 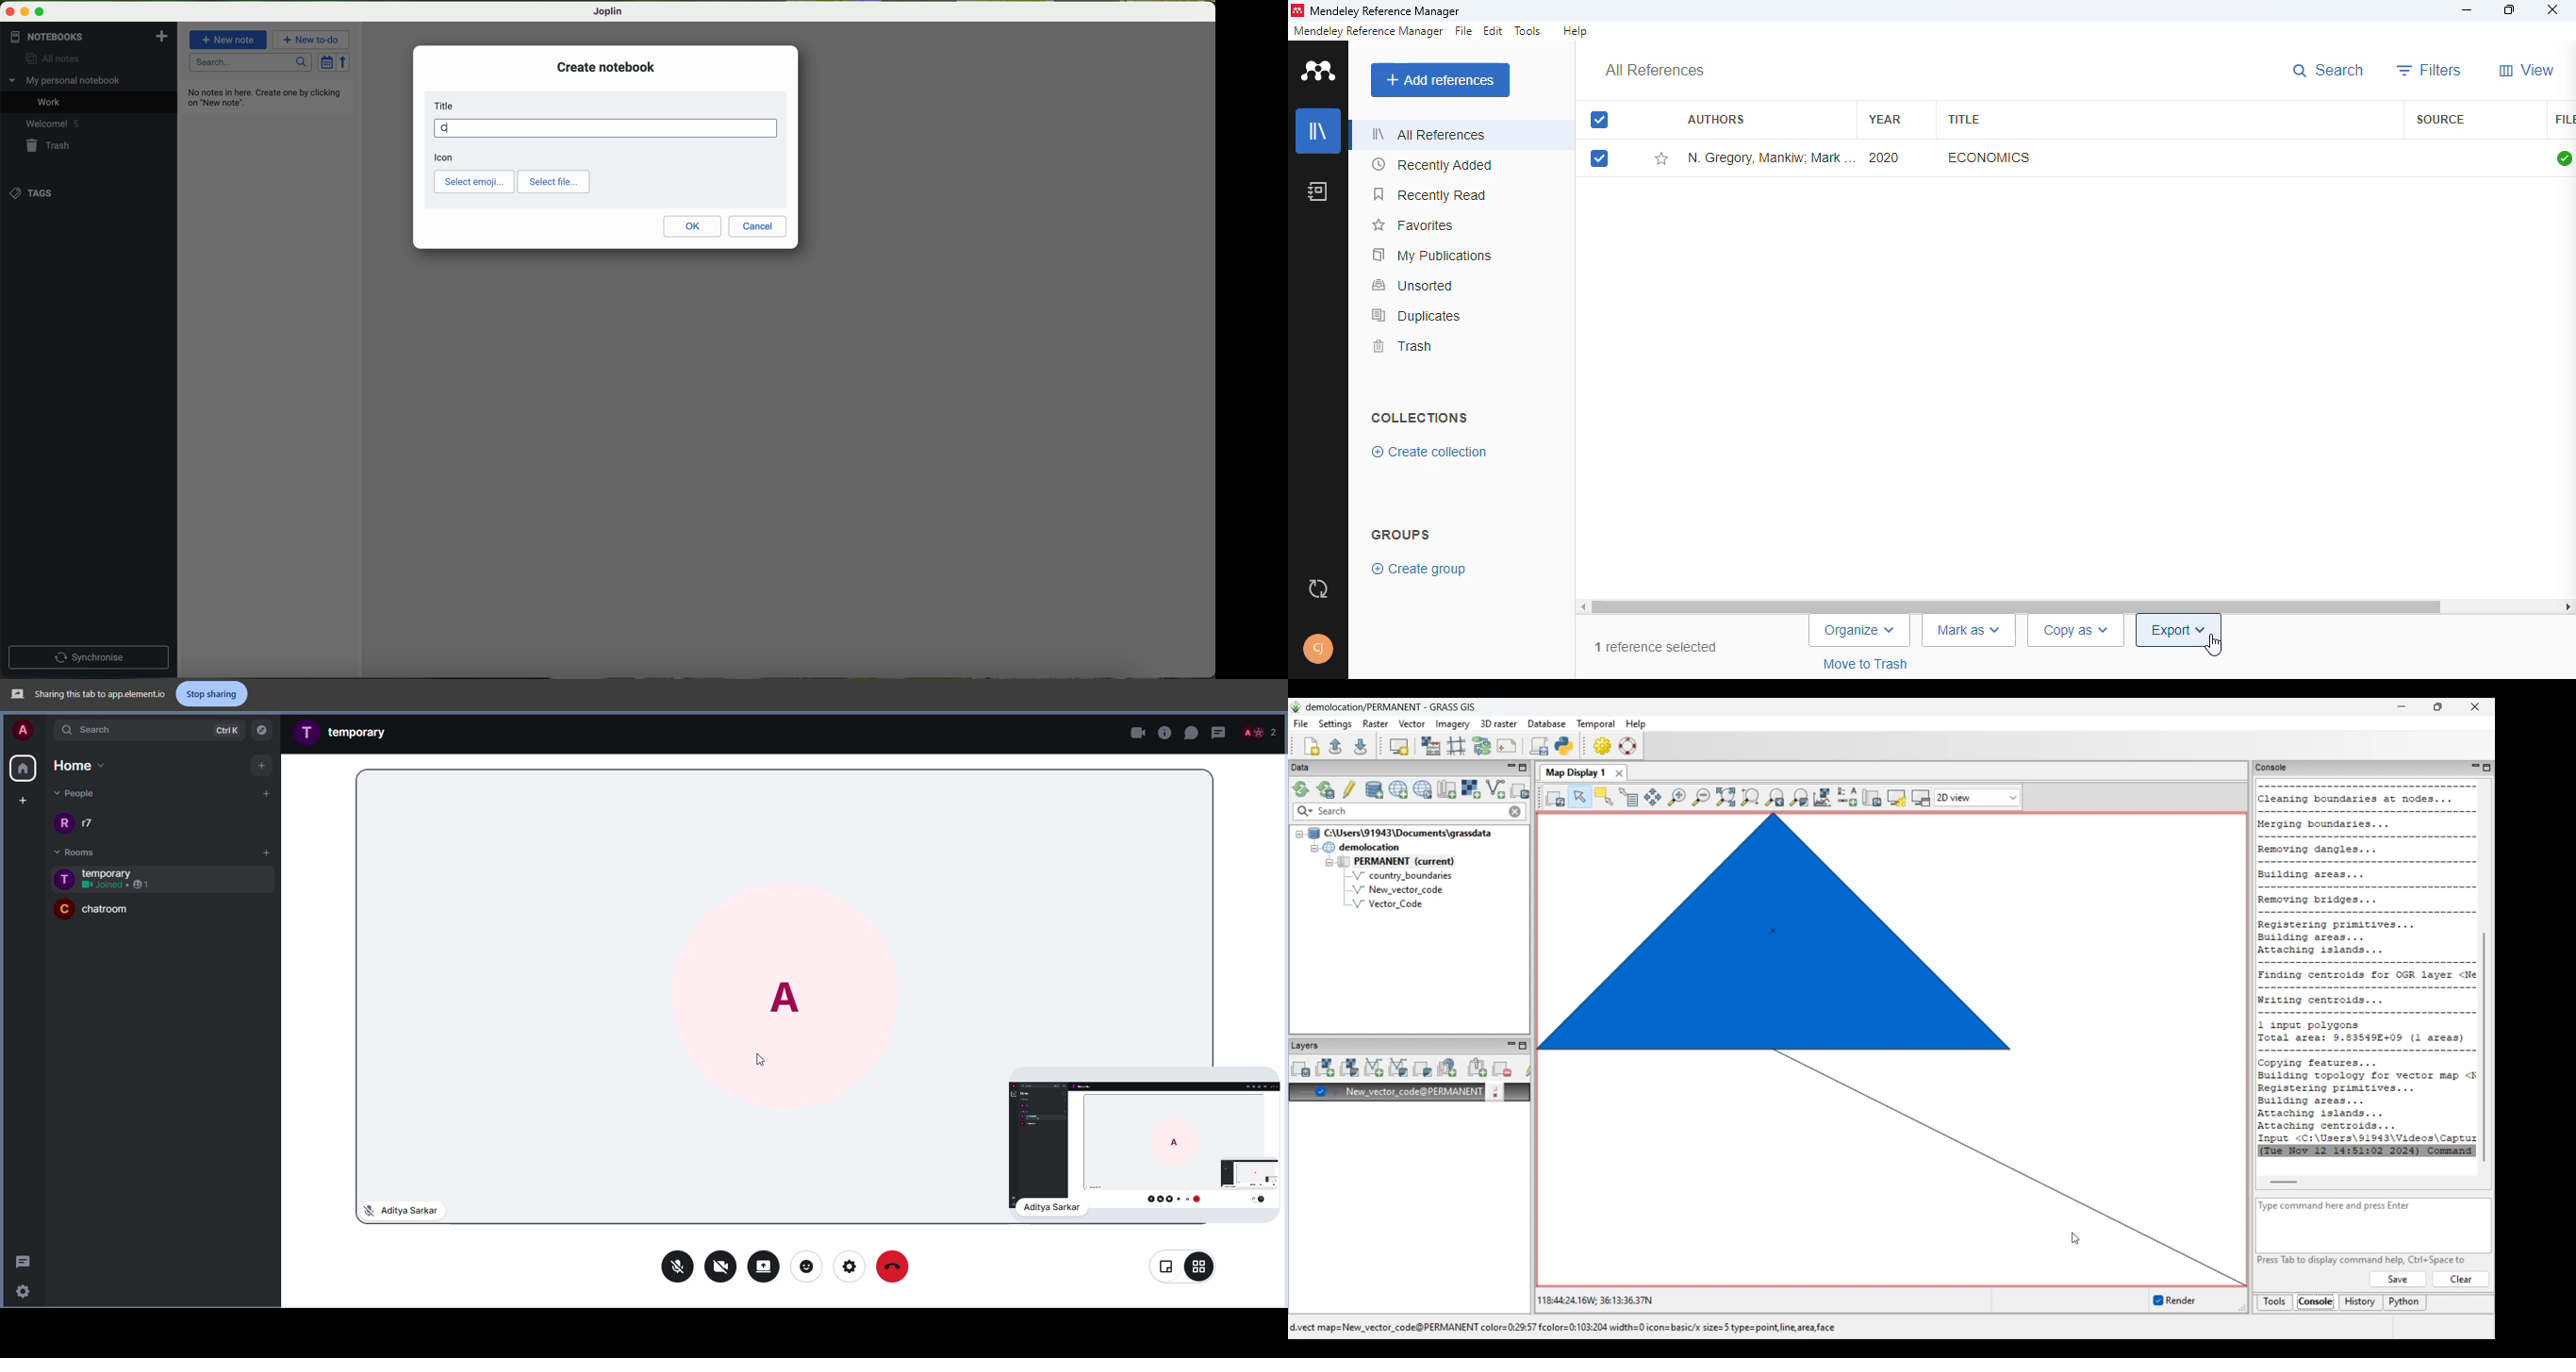 I want to click on view change, so click(x=1183, y=1266).